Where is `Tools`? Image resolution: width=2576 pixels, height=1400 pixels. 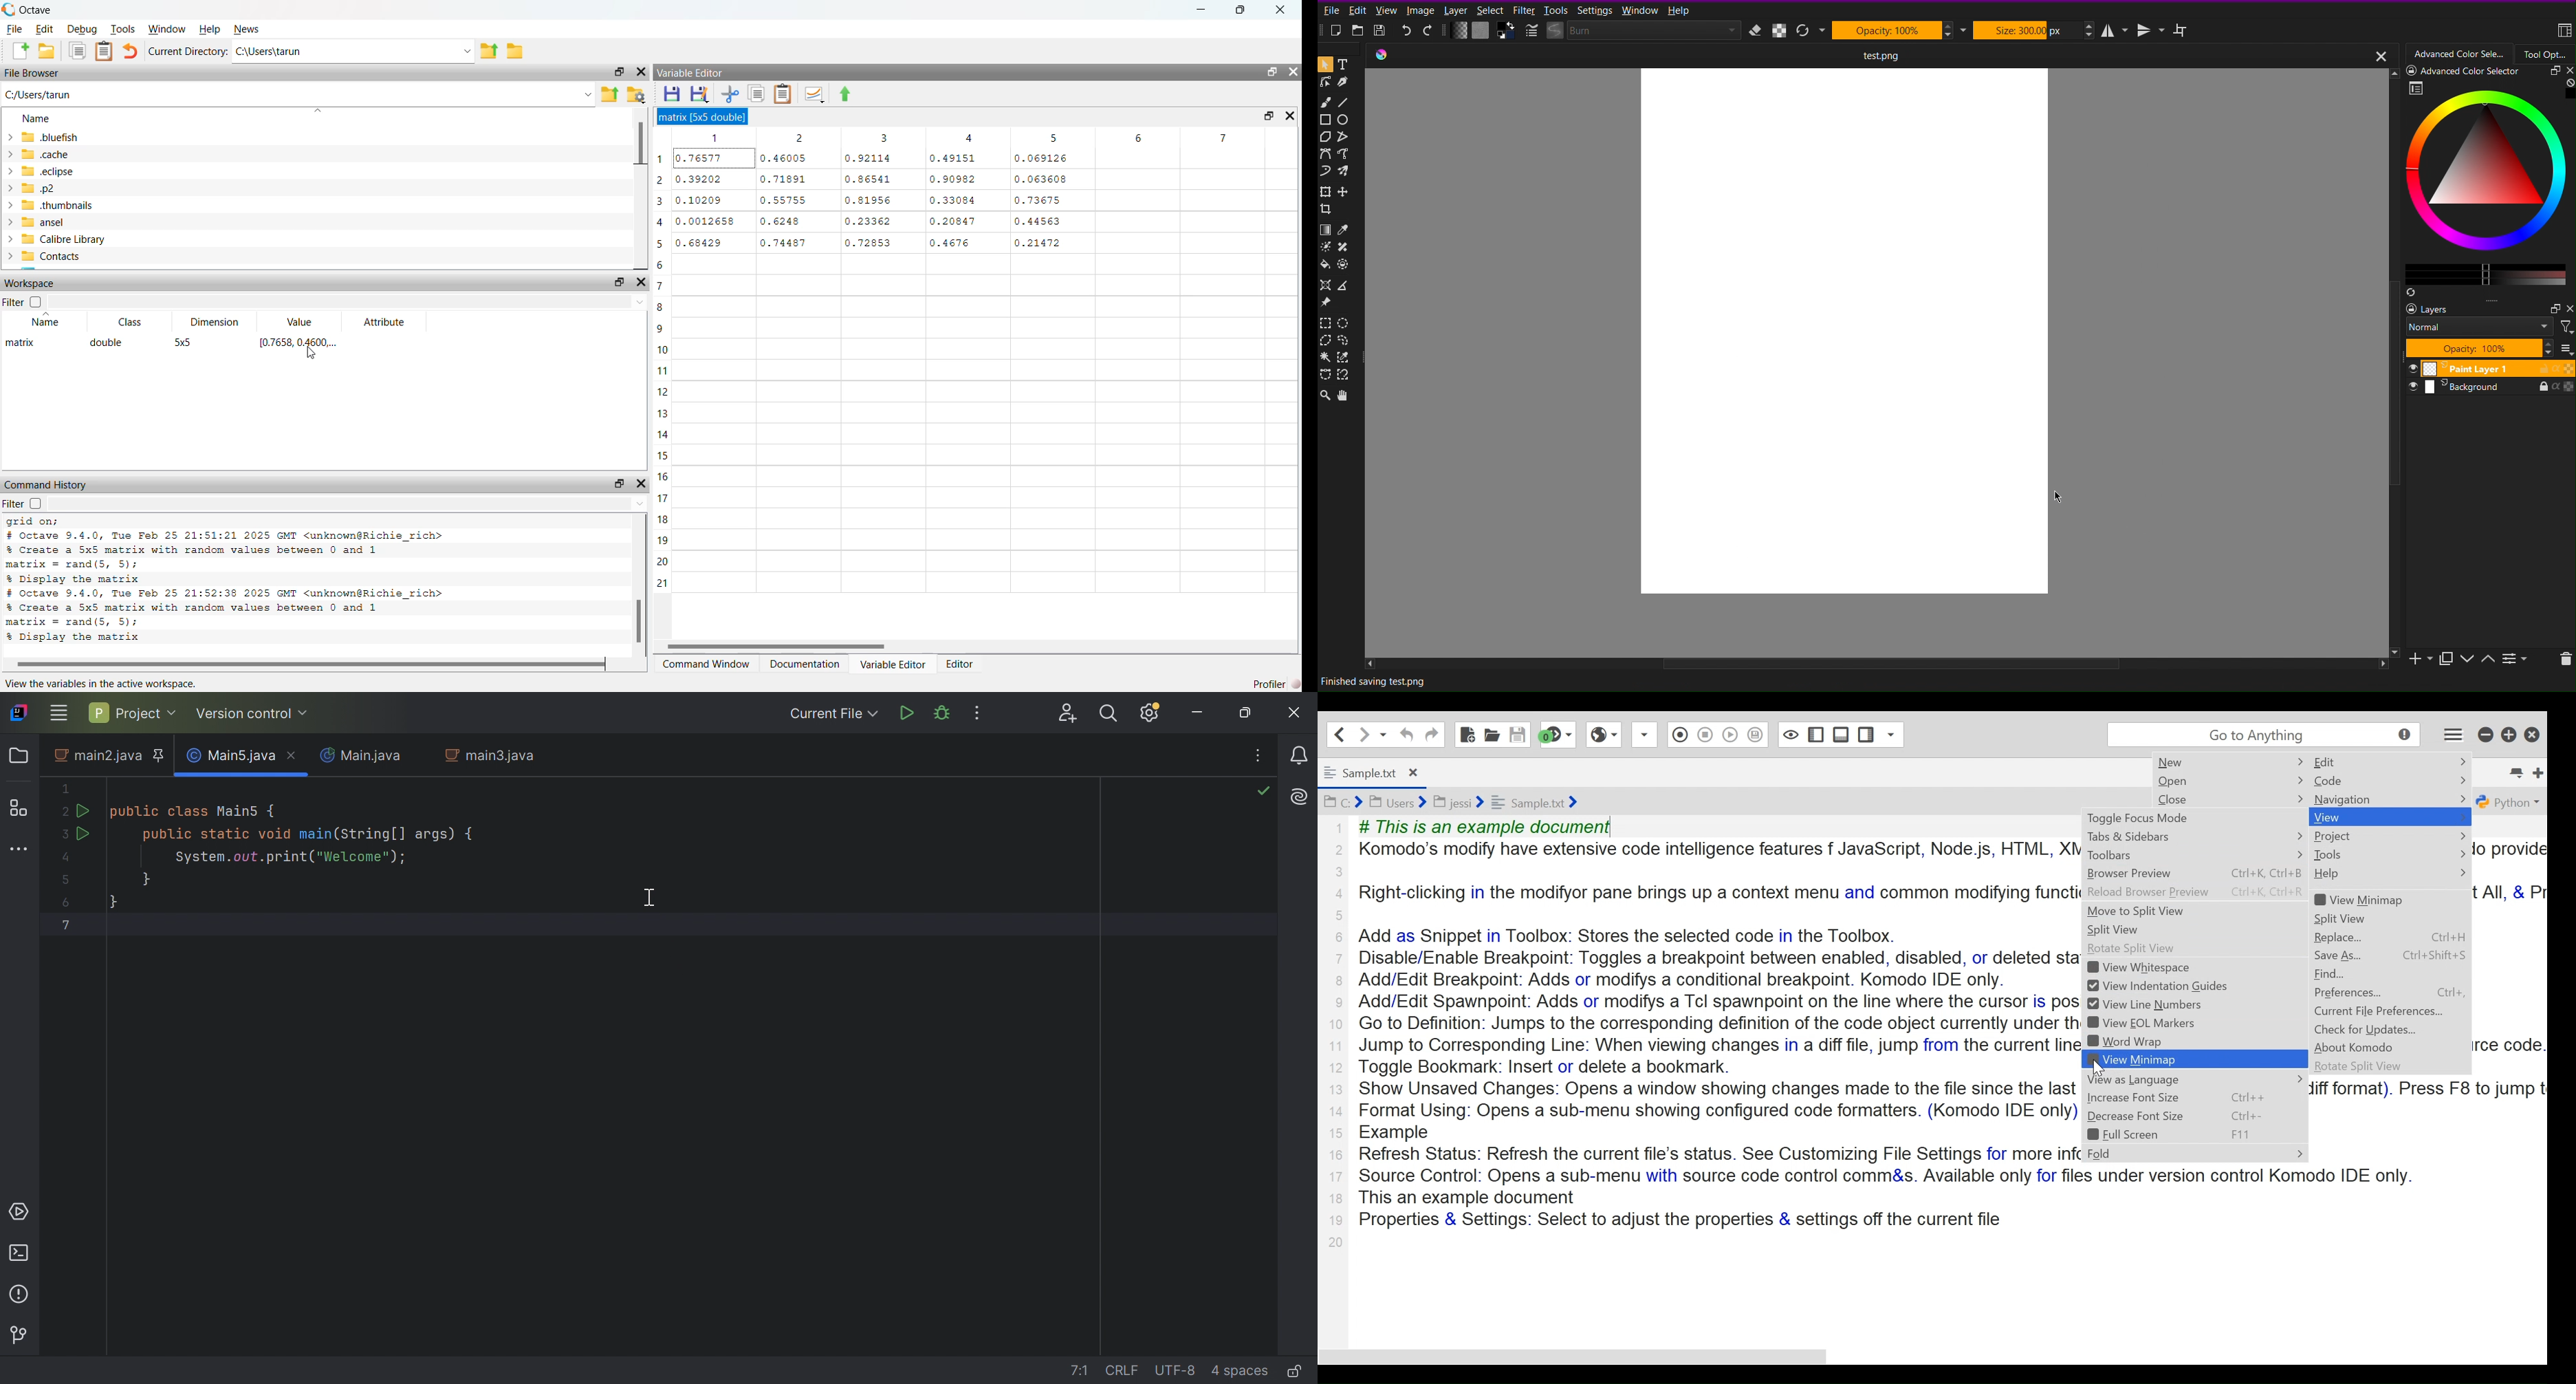 Tools is located at coordinates (1556, 10).